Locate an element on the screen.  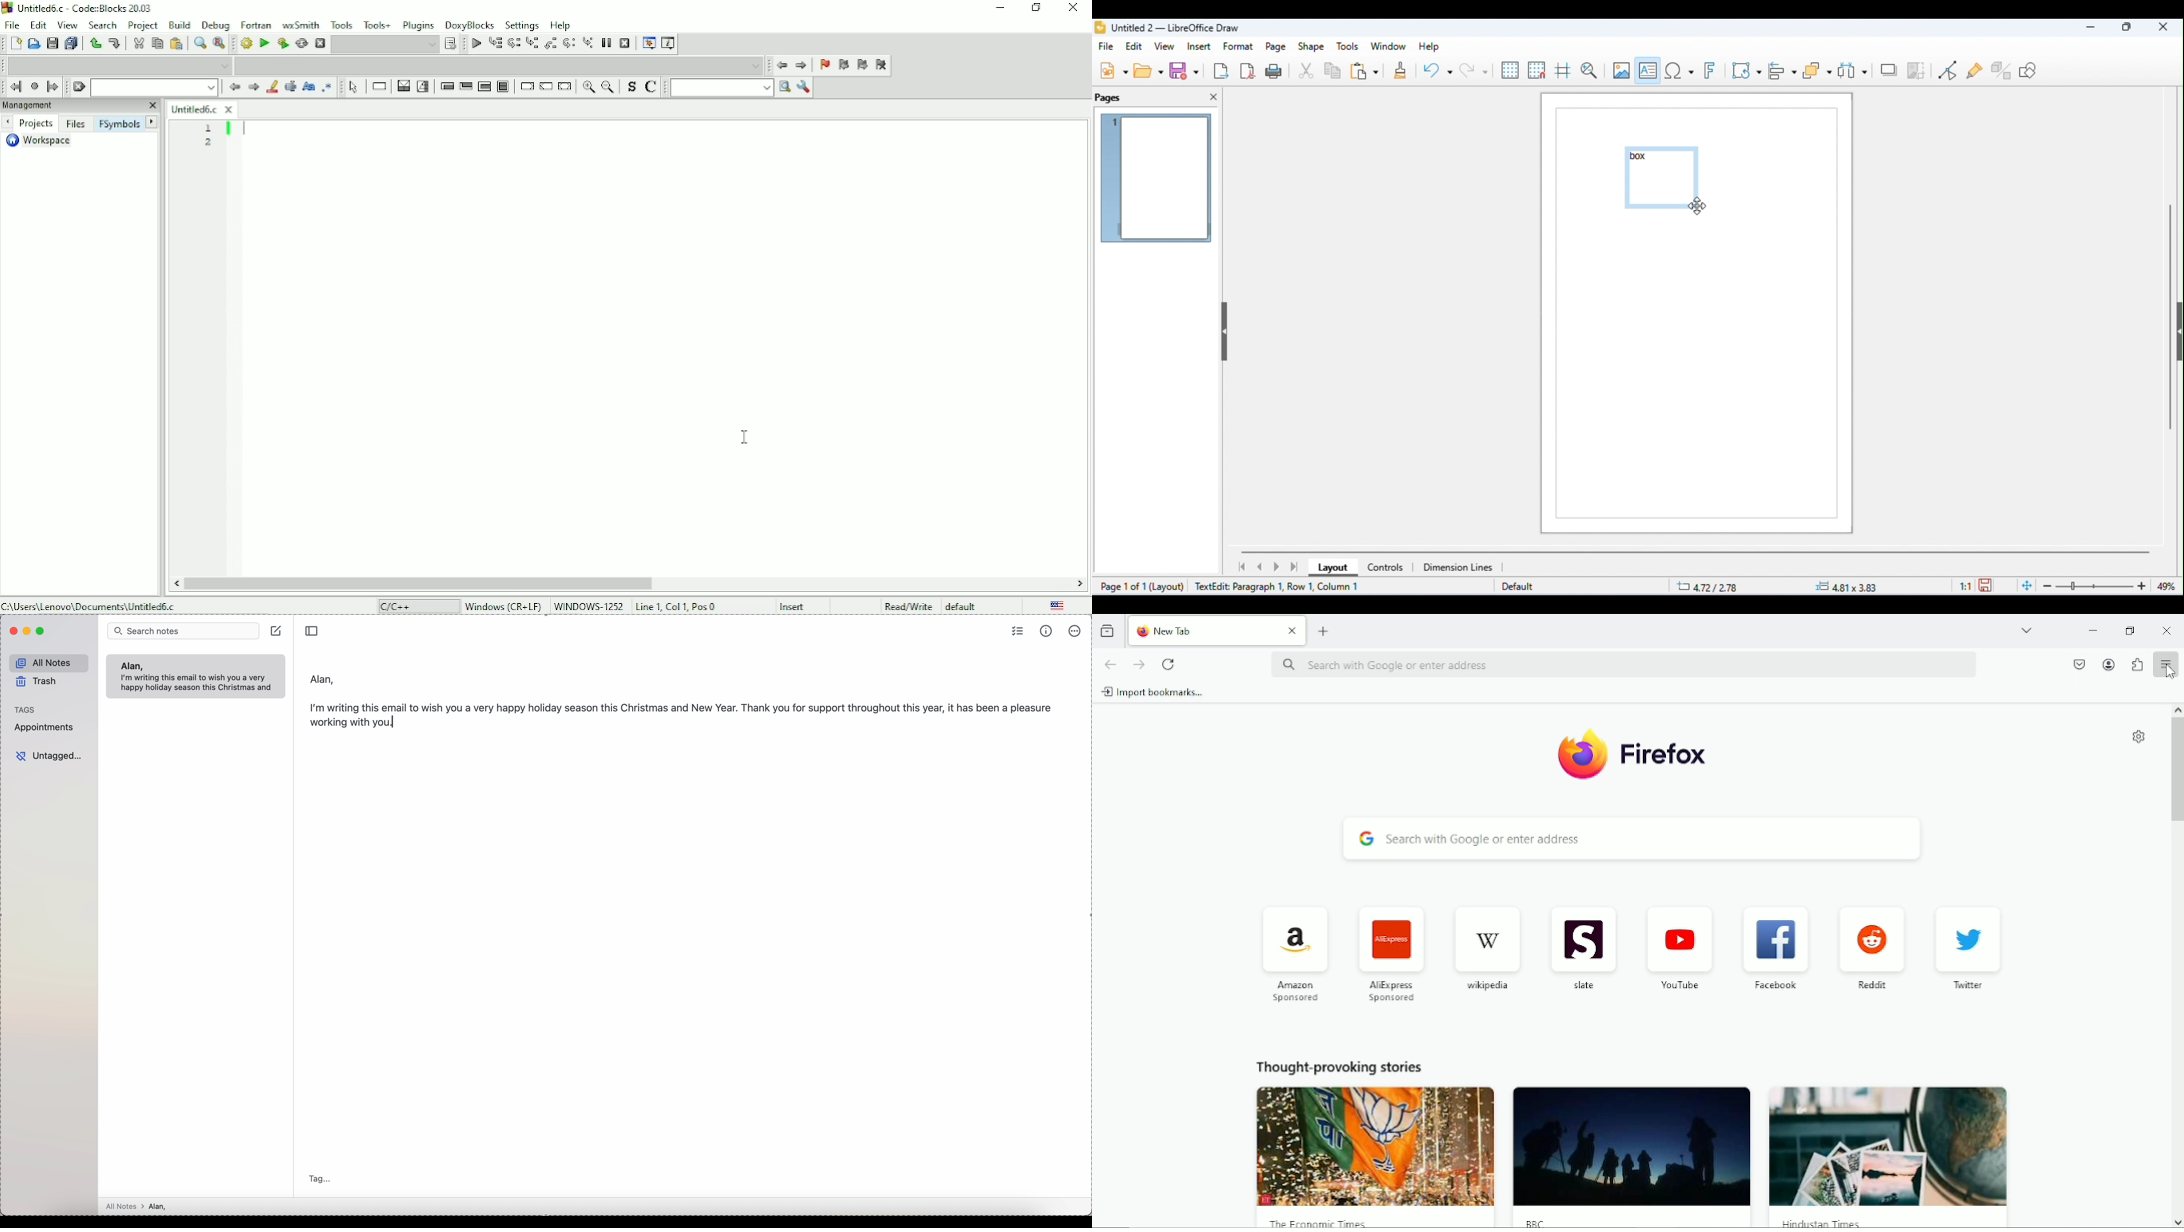
title is located at coordinates (1168, 28).